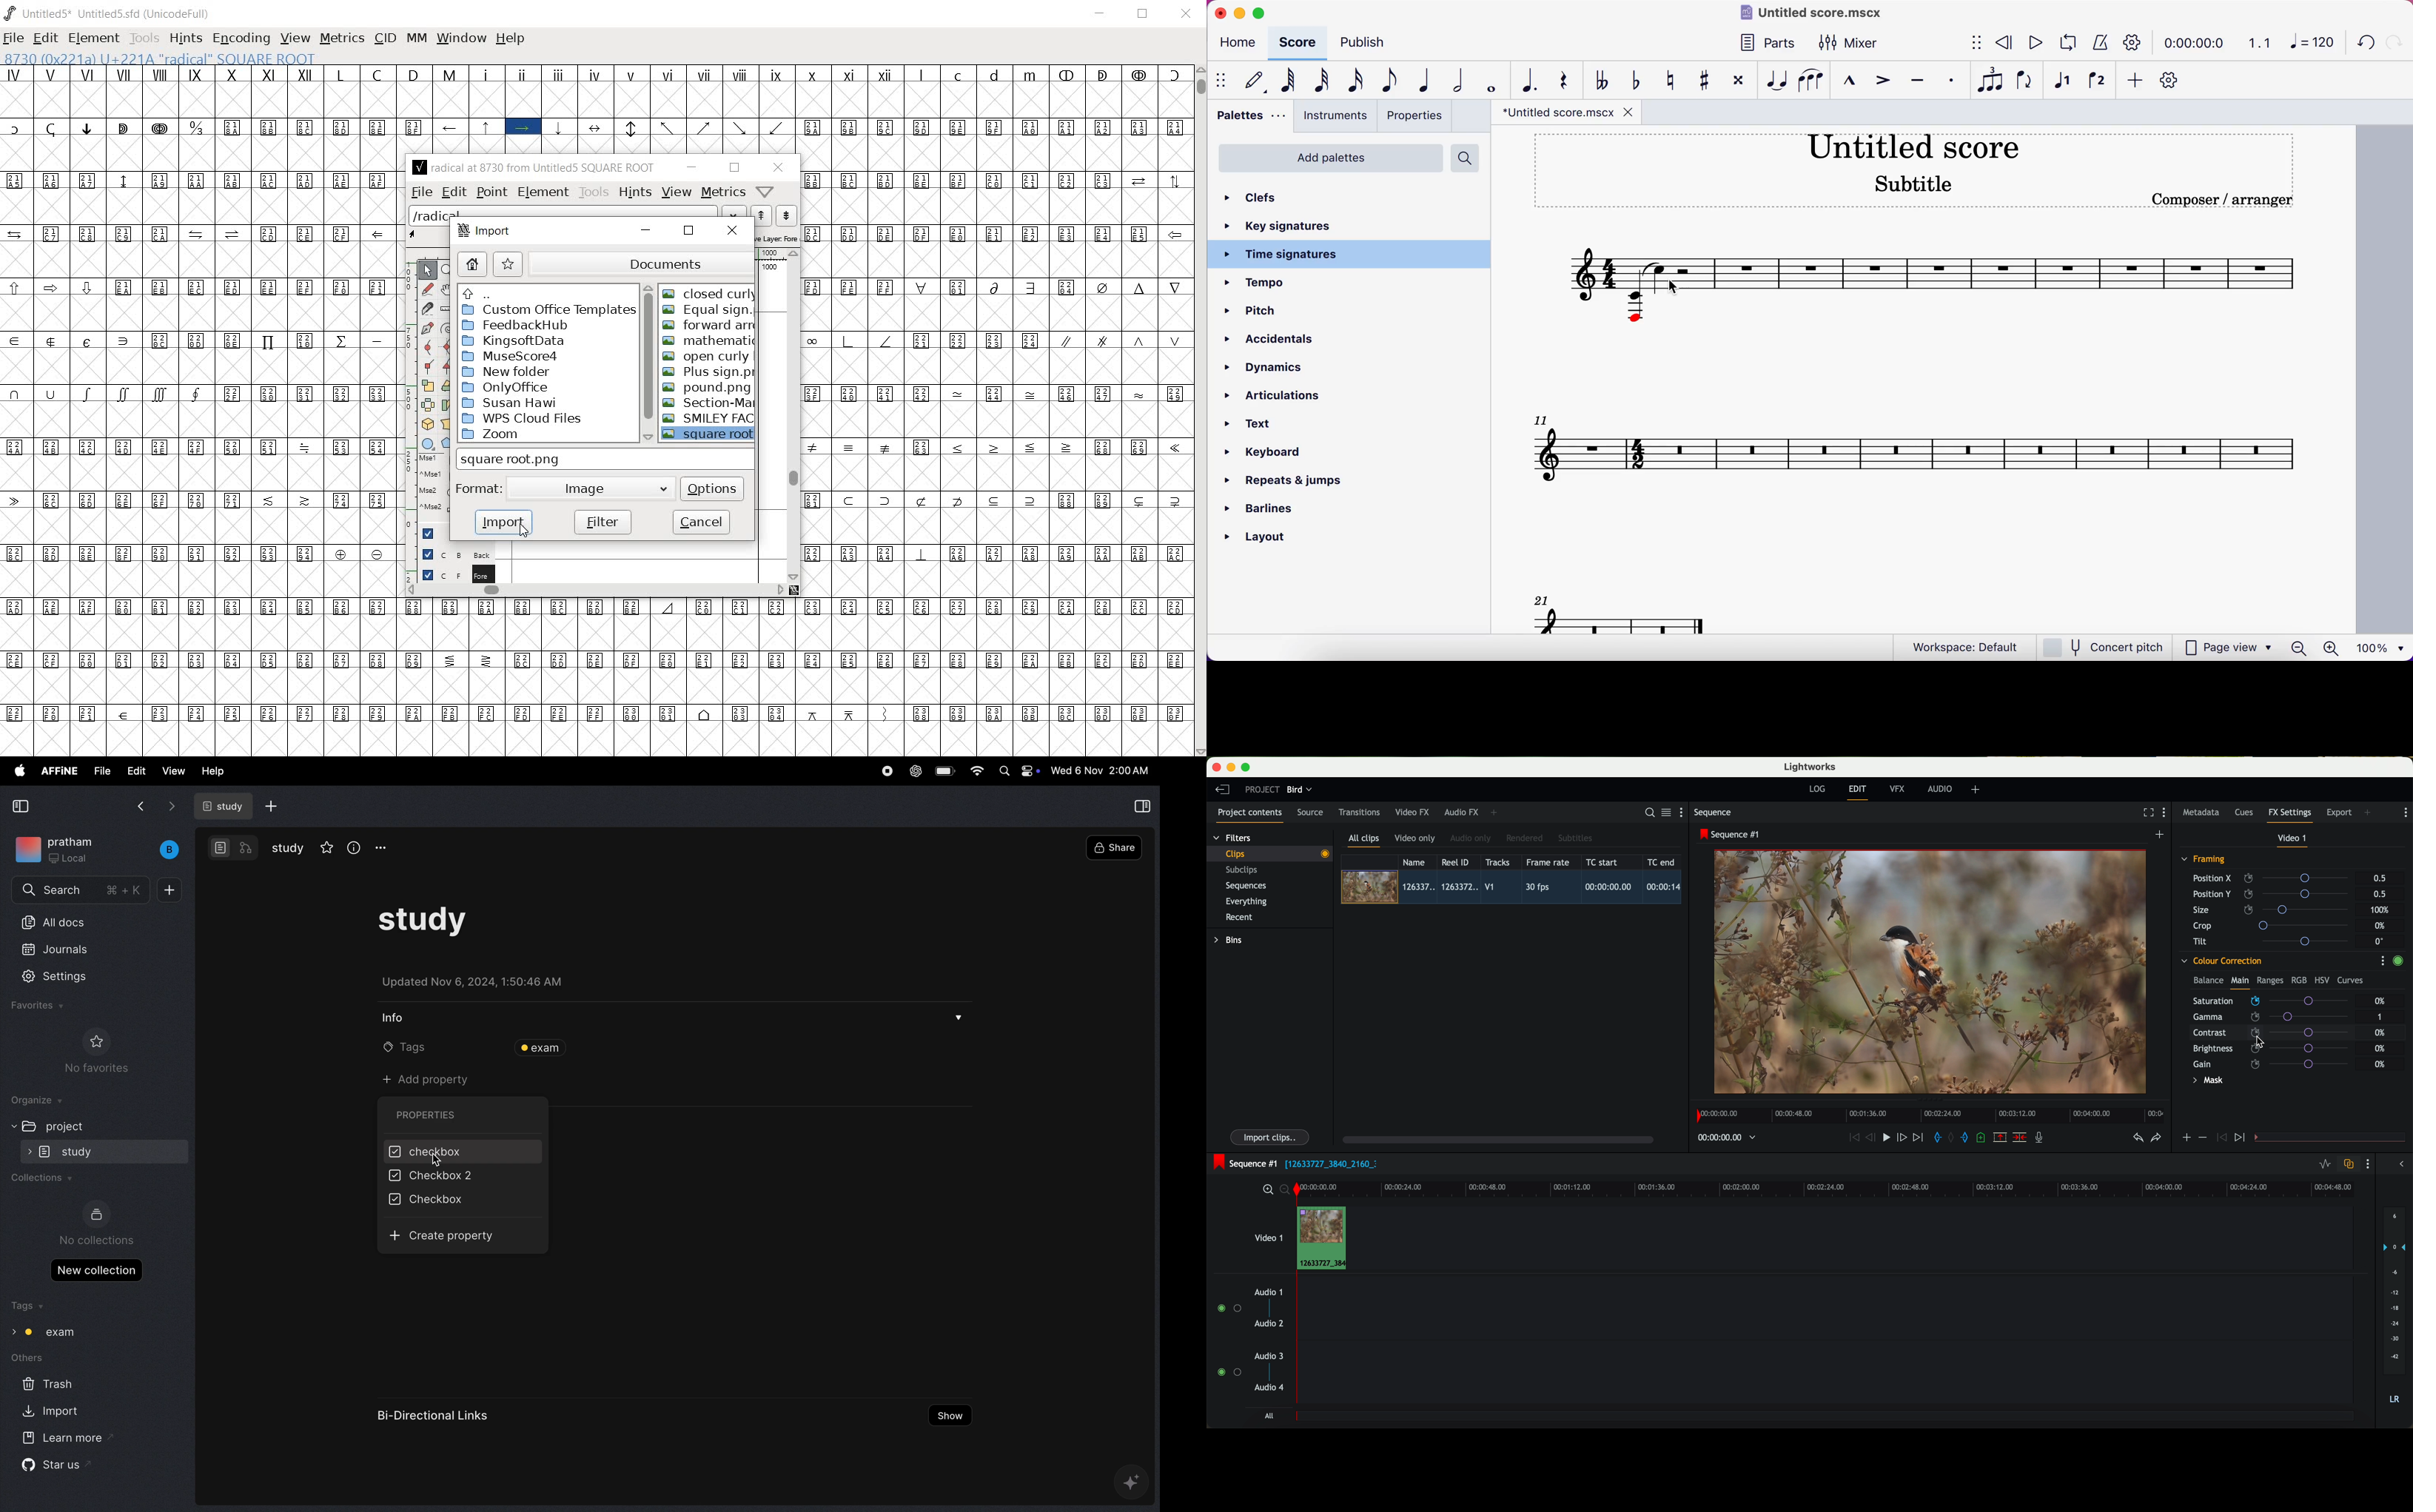 The width and height of the screenshot is (2436, 1512). What do you see at coordinates (2240, 982) in the screenshot?
I see `main` at bounding box center [2240, 982].